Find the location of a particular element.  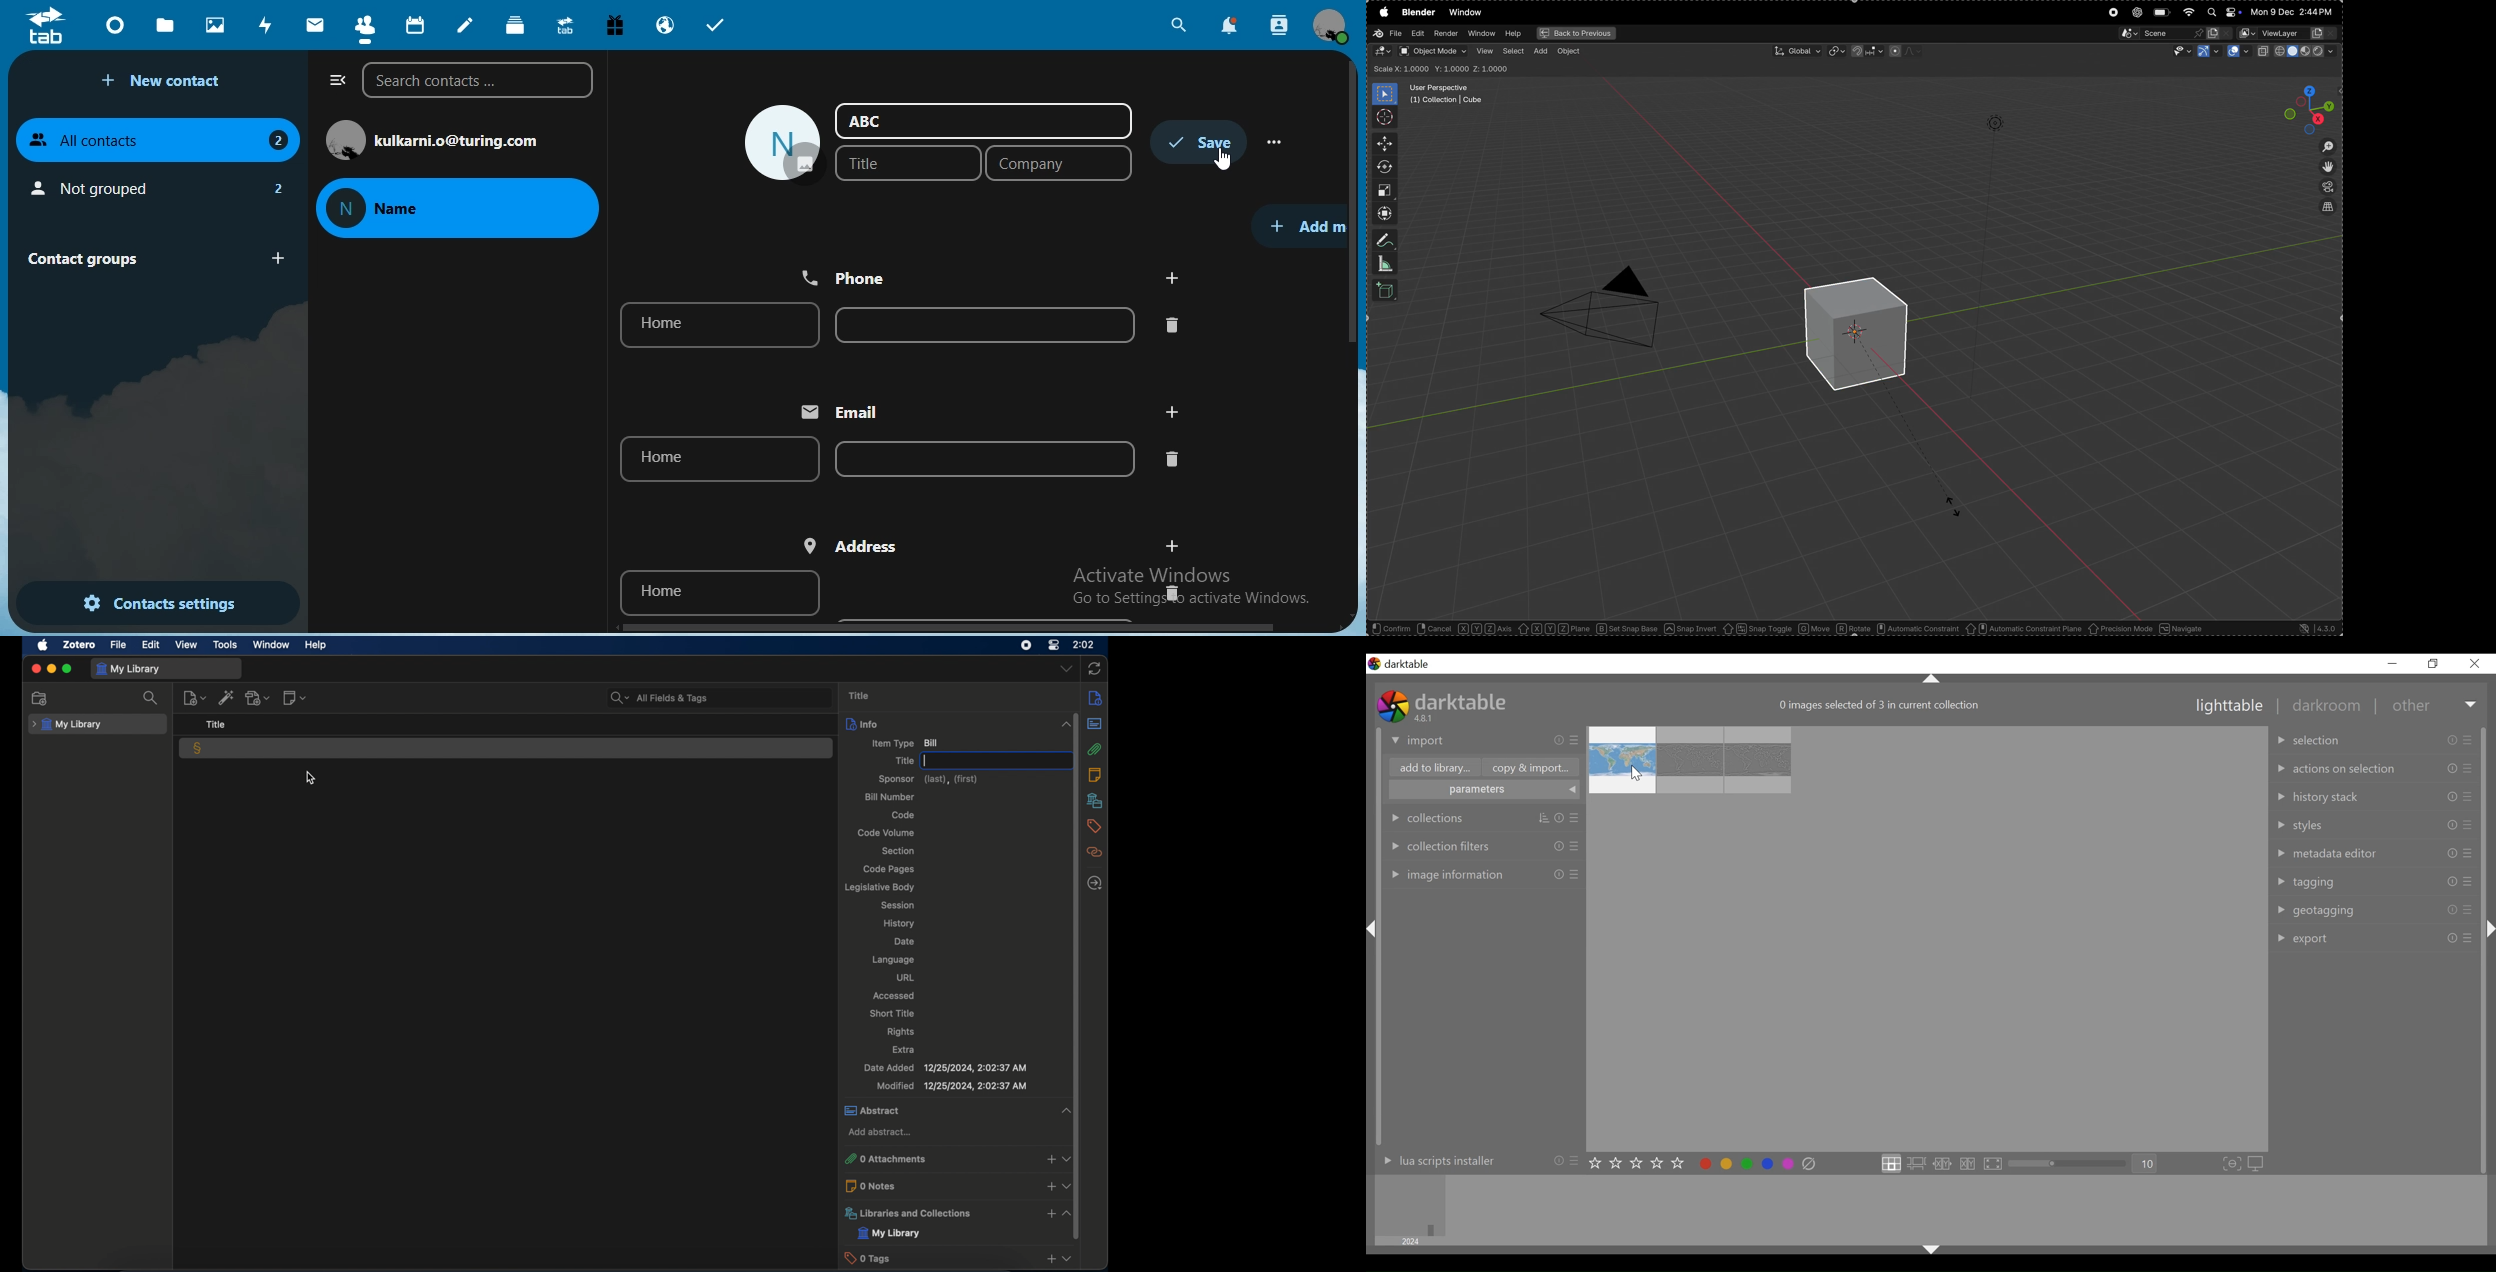

calendar is located at coordinates (413, 23).